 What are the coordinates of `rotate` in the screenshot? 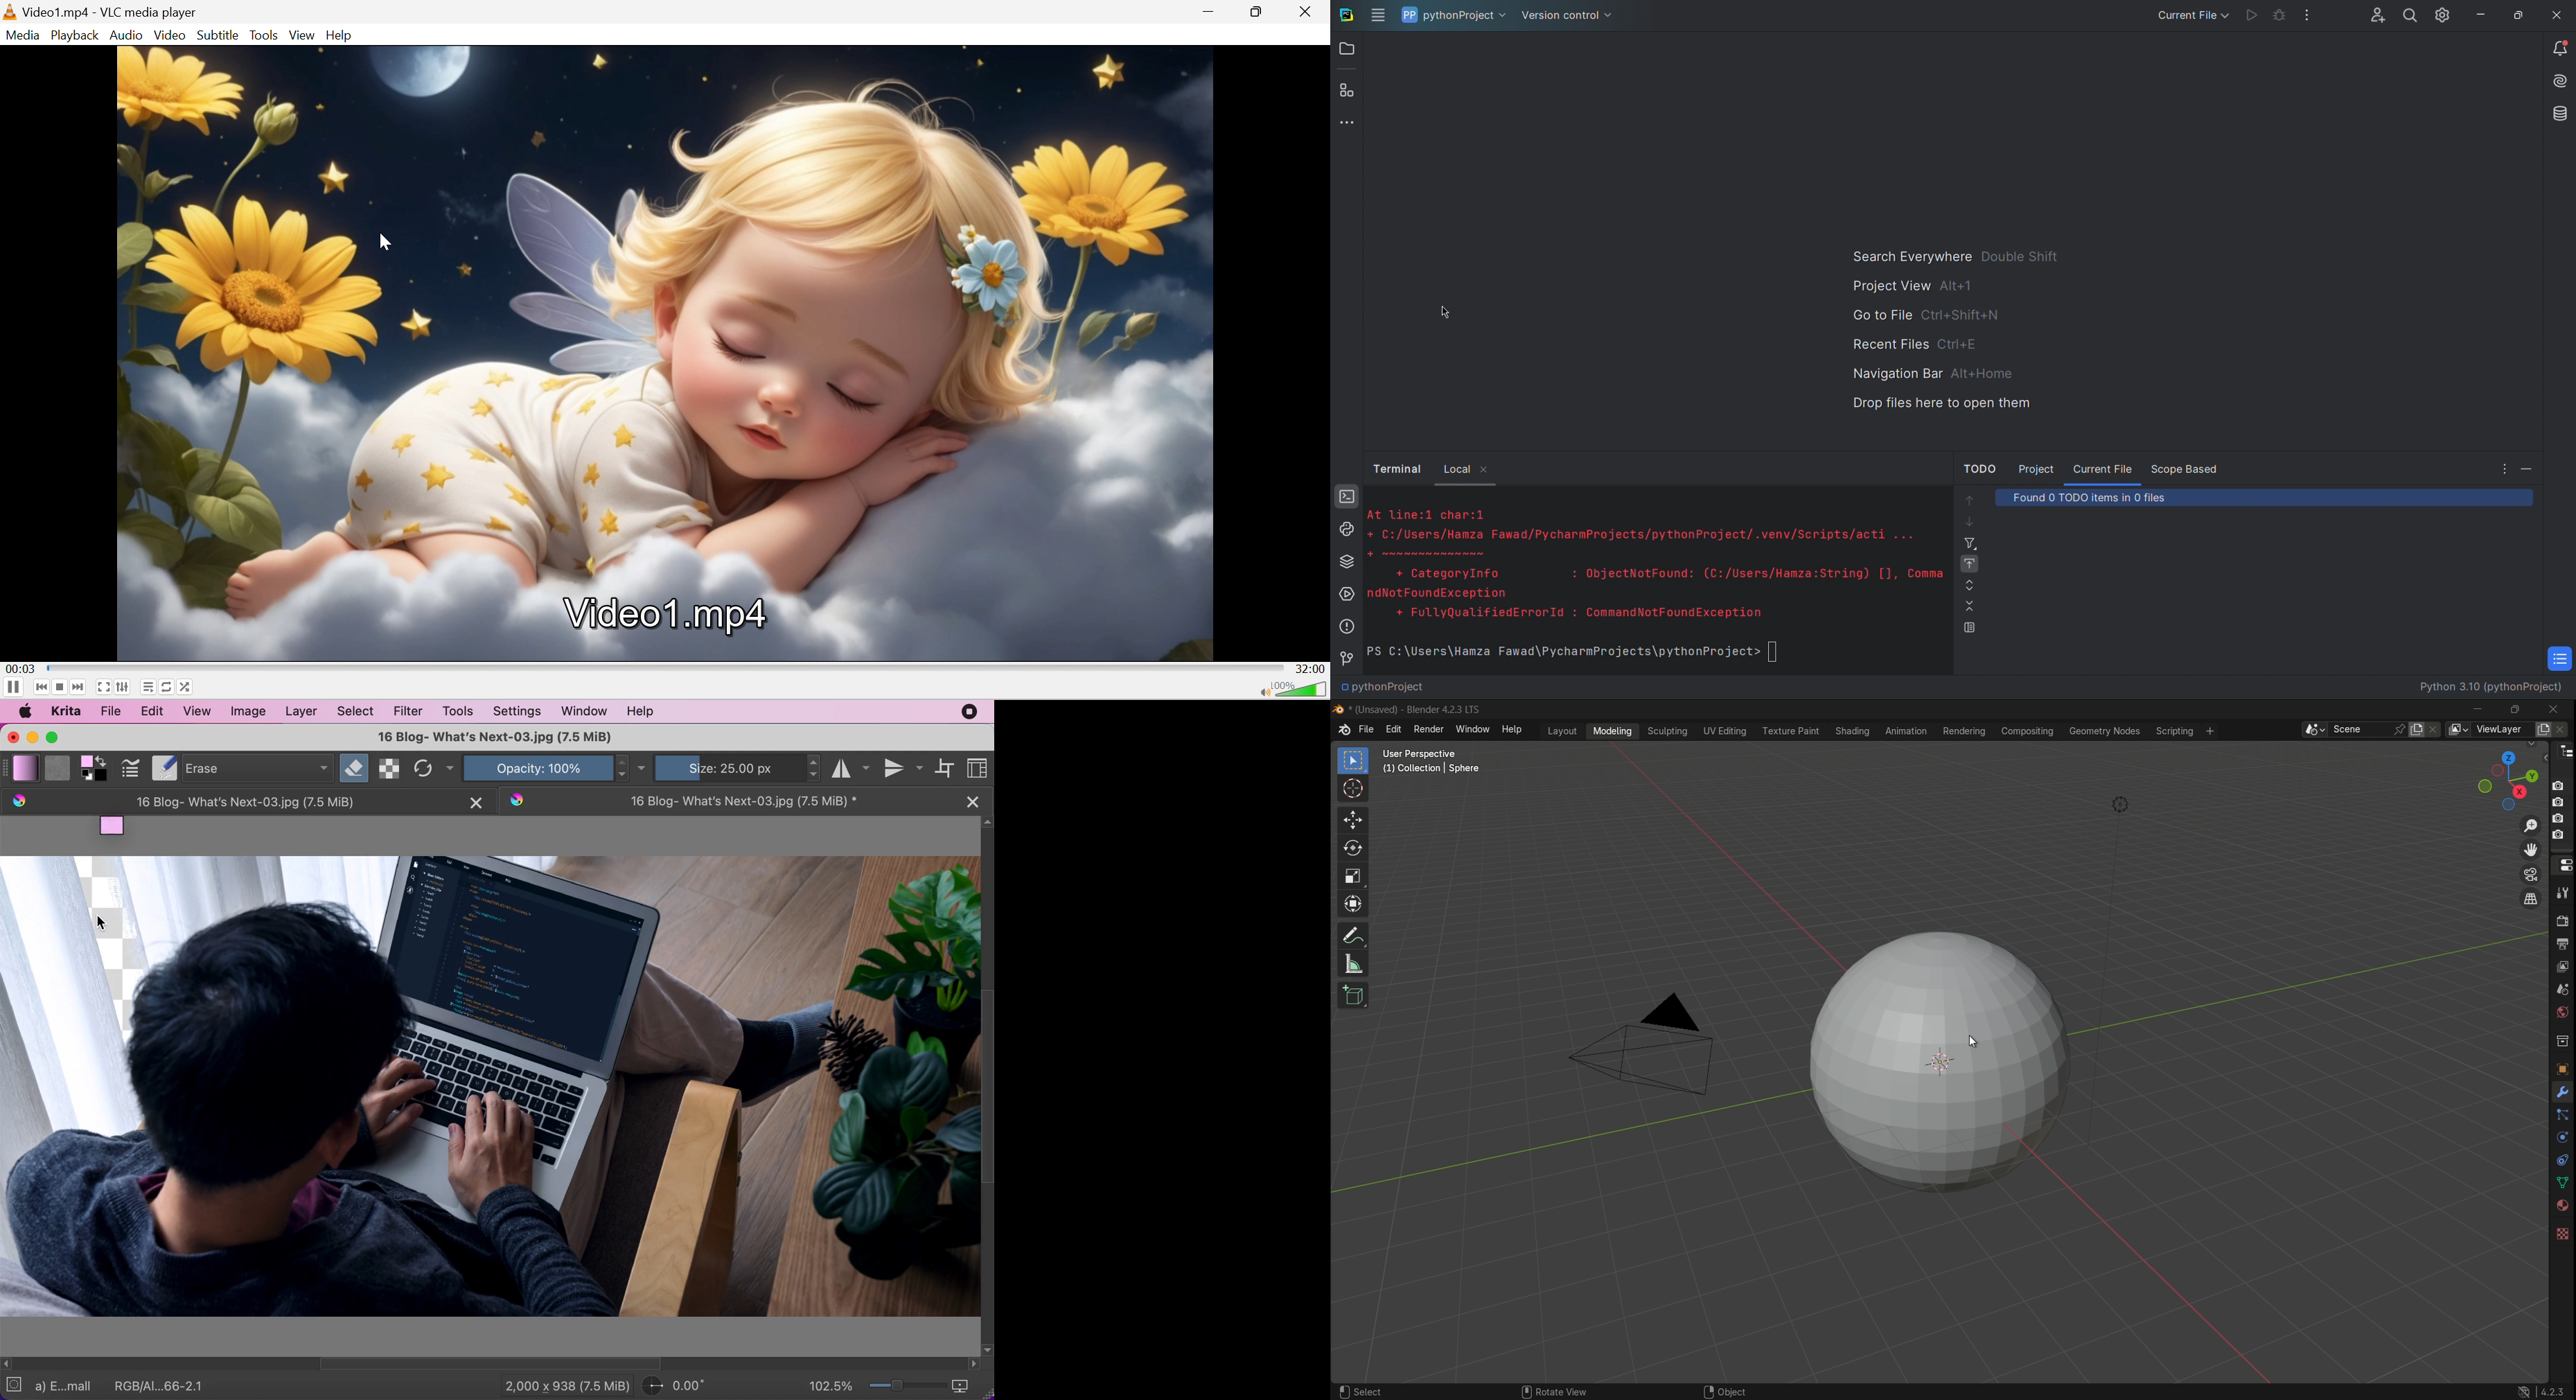 It's located at (1353, 850).